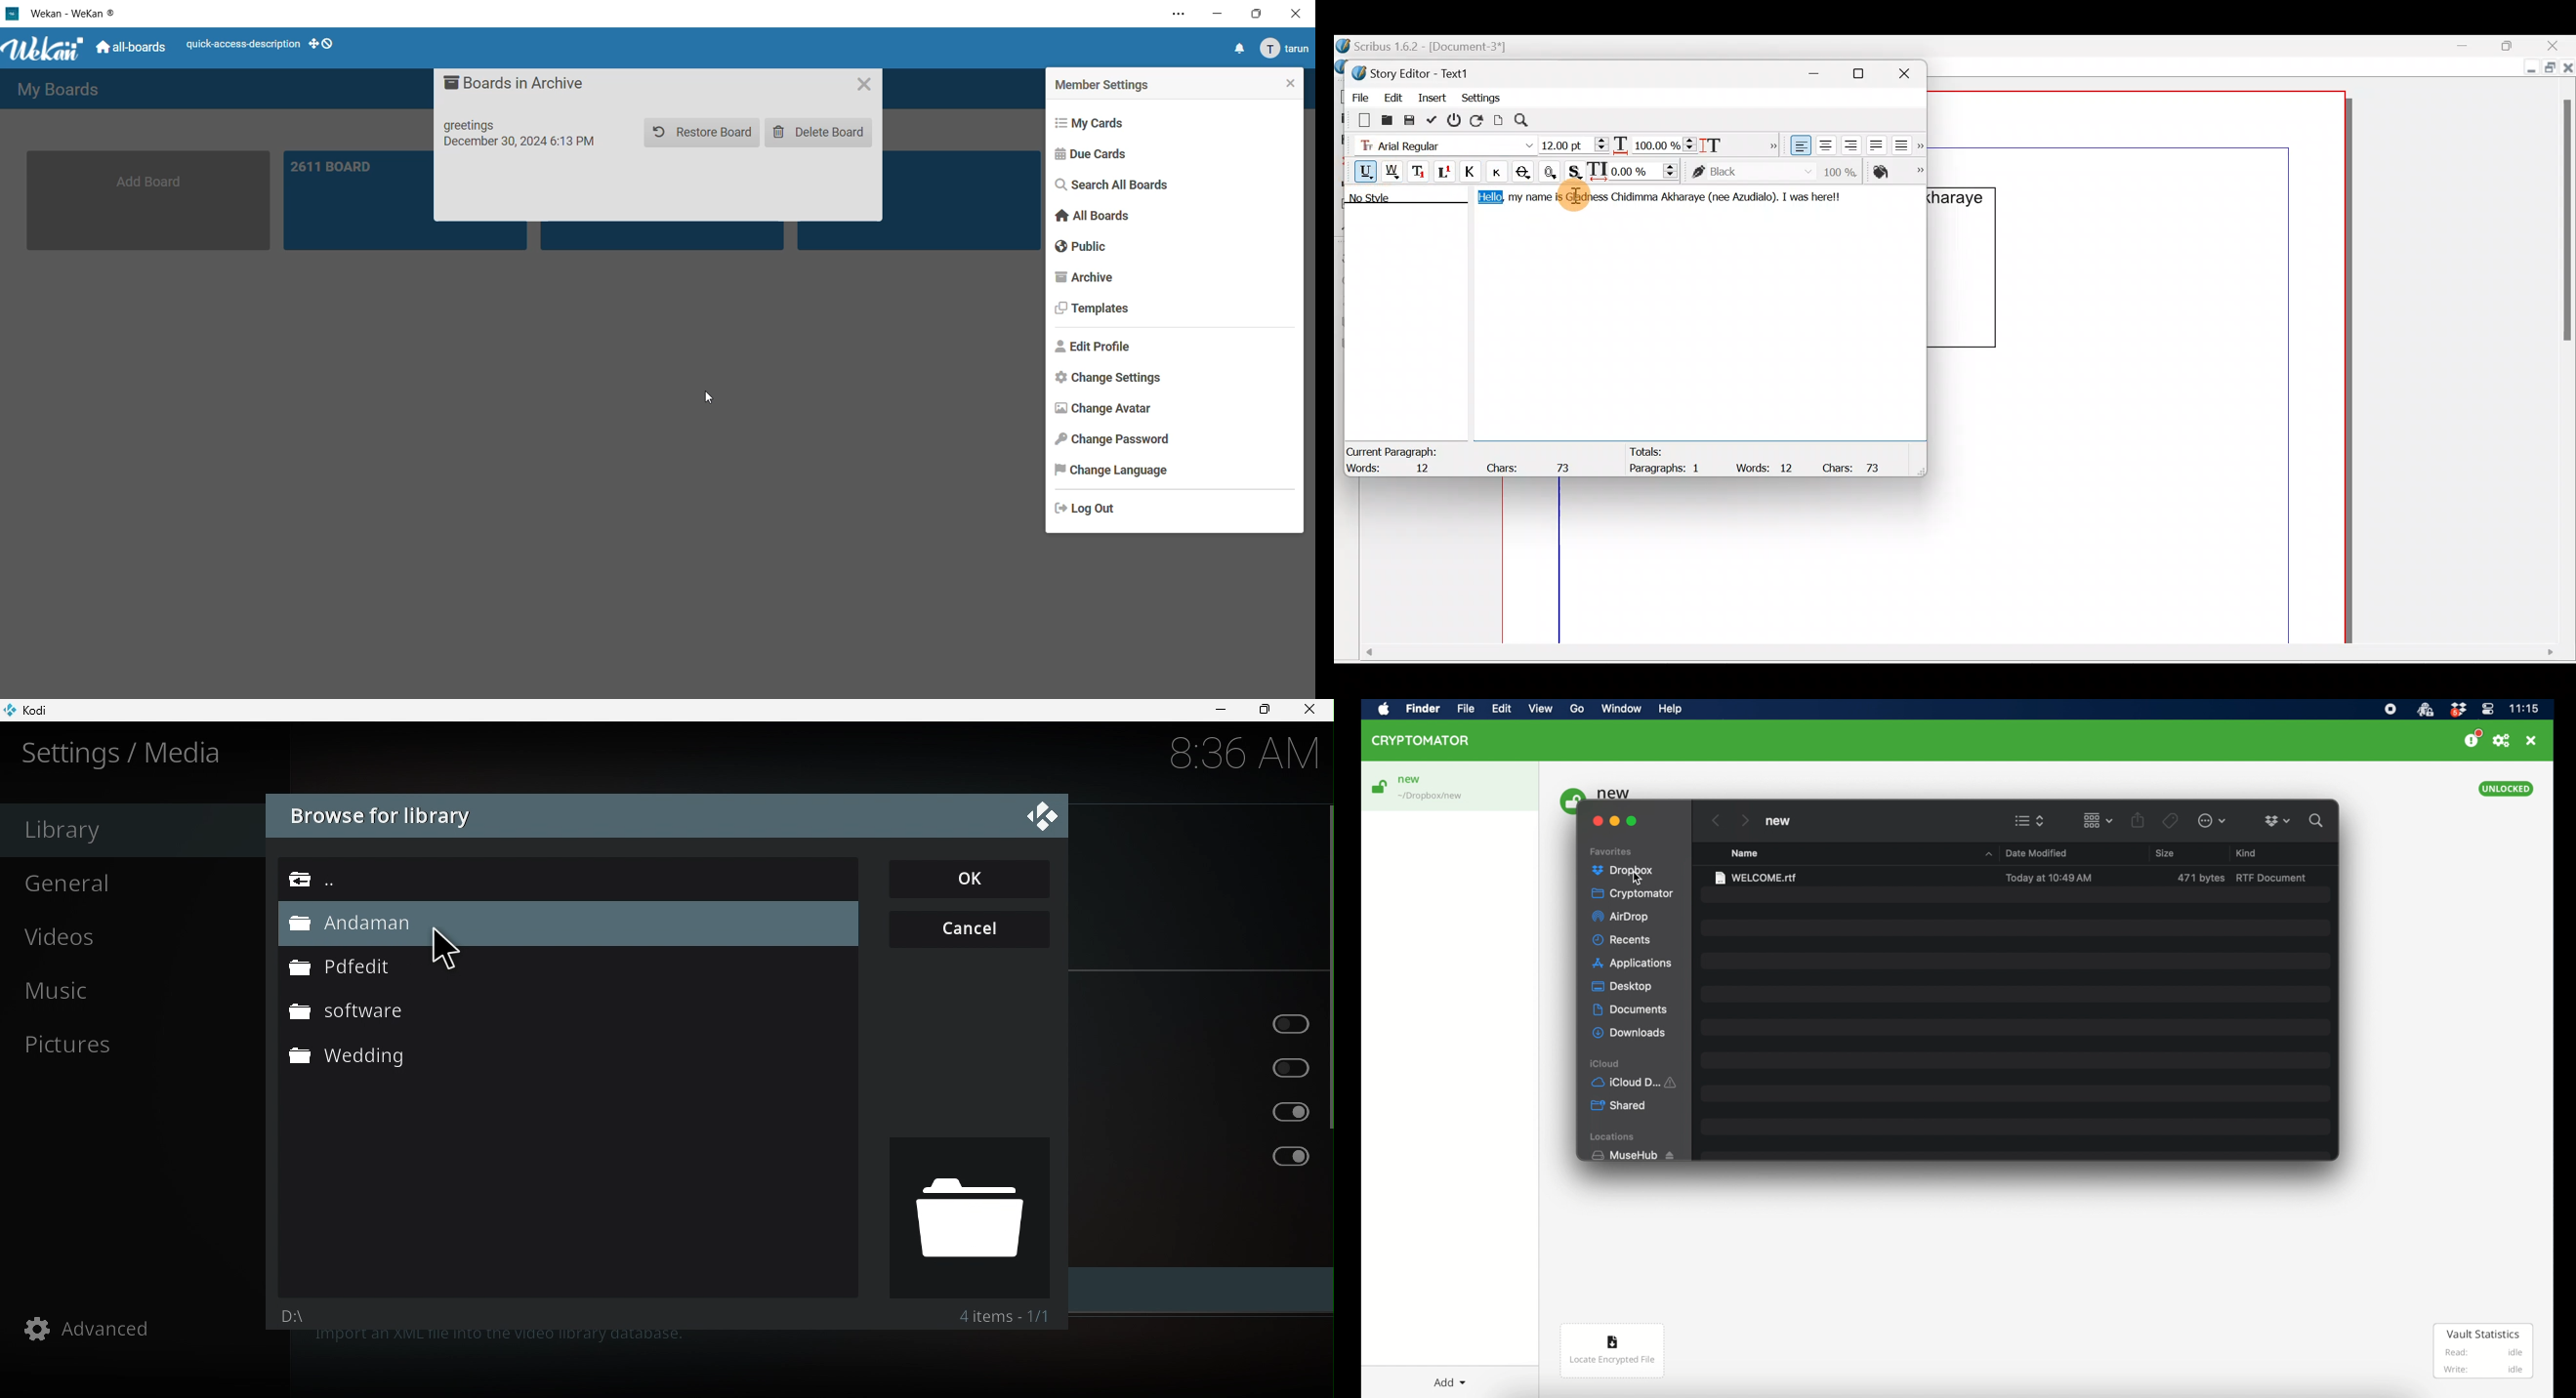 The image size is (2576, 1400). What do you see at coordinates (380, 817) in the screenshot?
I see `Browse for library` at bounding box center [380, 817].